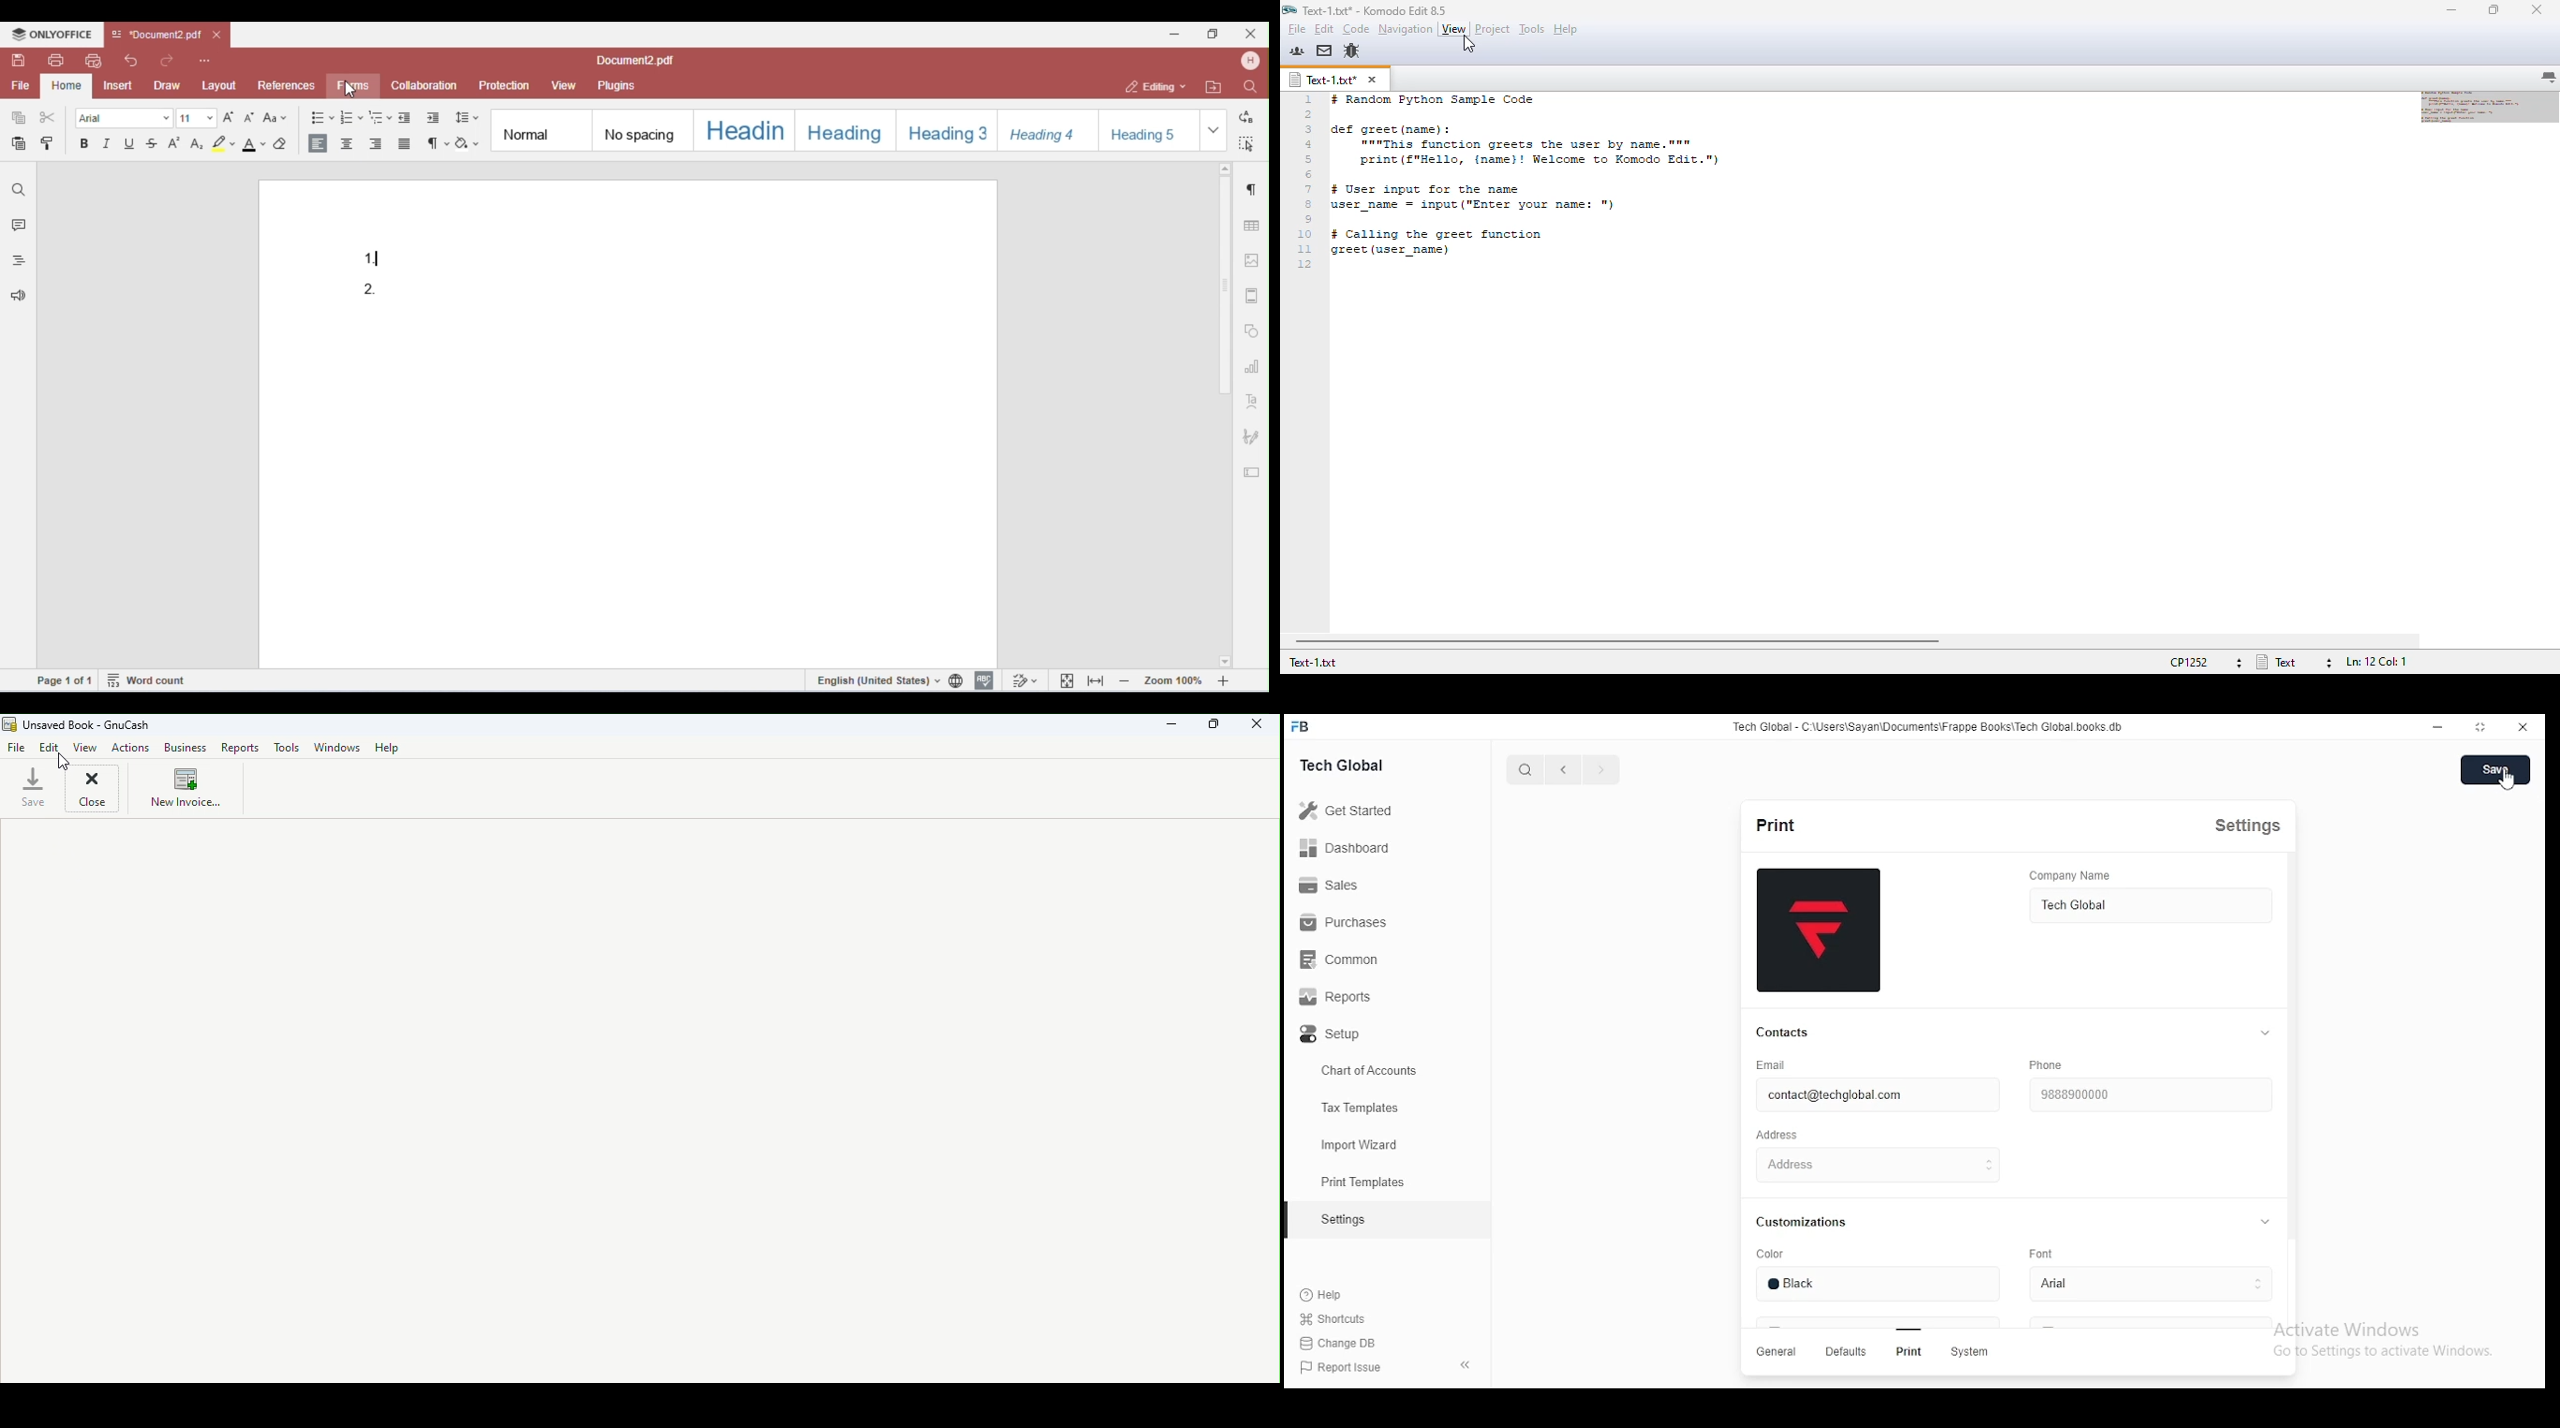 The width and height of the screenshot is (2576, 1428). Describe the element at coordinates (1532, 28) in the screenshot. I see `tools` at that location.